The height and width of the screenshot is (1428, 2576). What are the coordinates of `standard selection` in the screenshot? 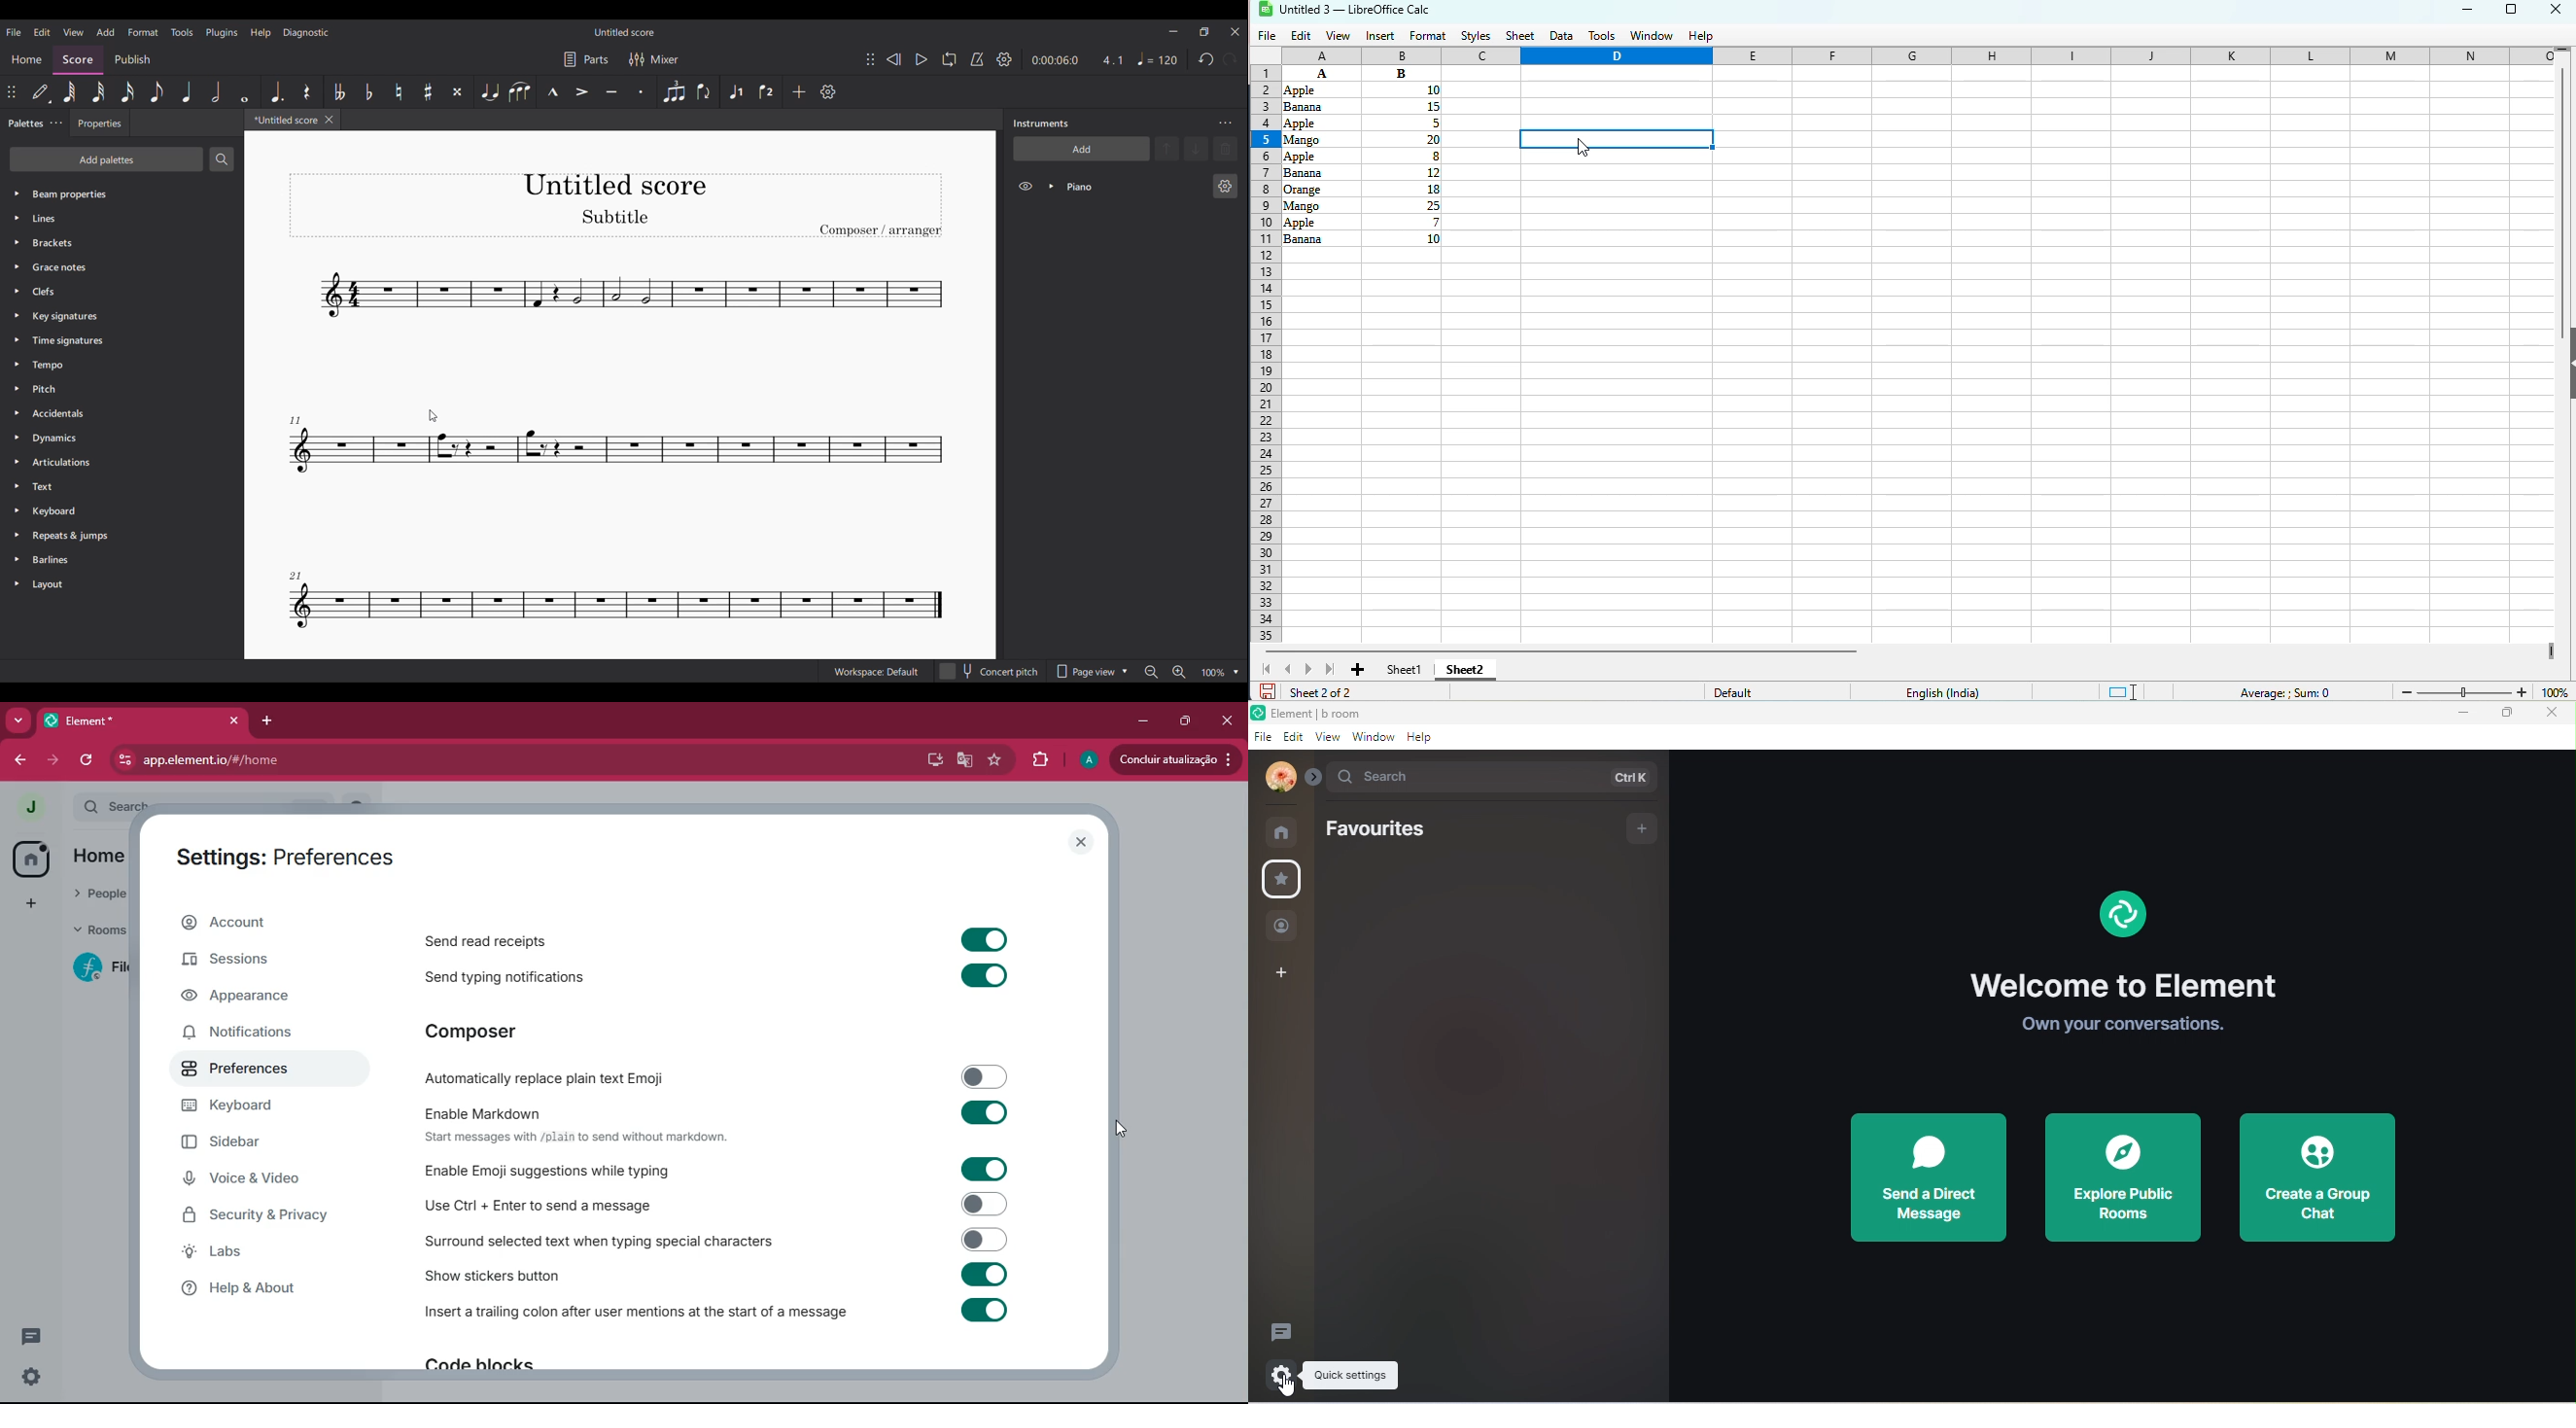 It's located at (2123, 692).